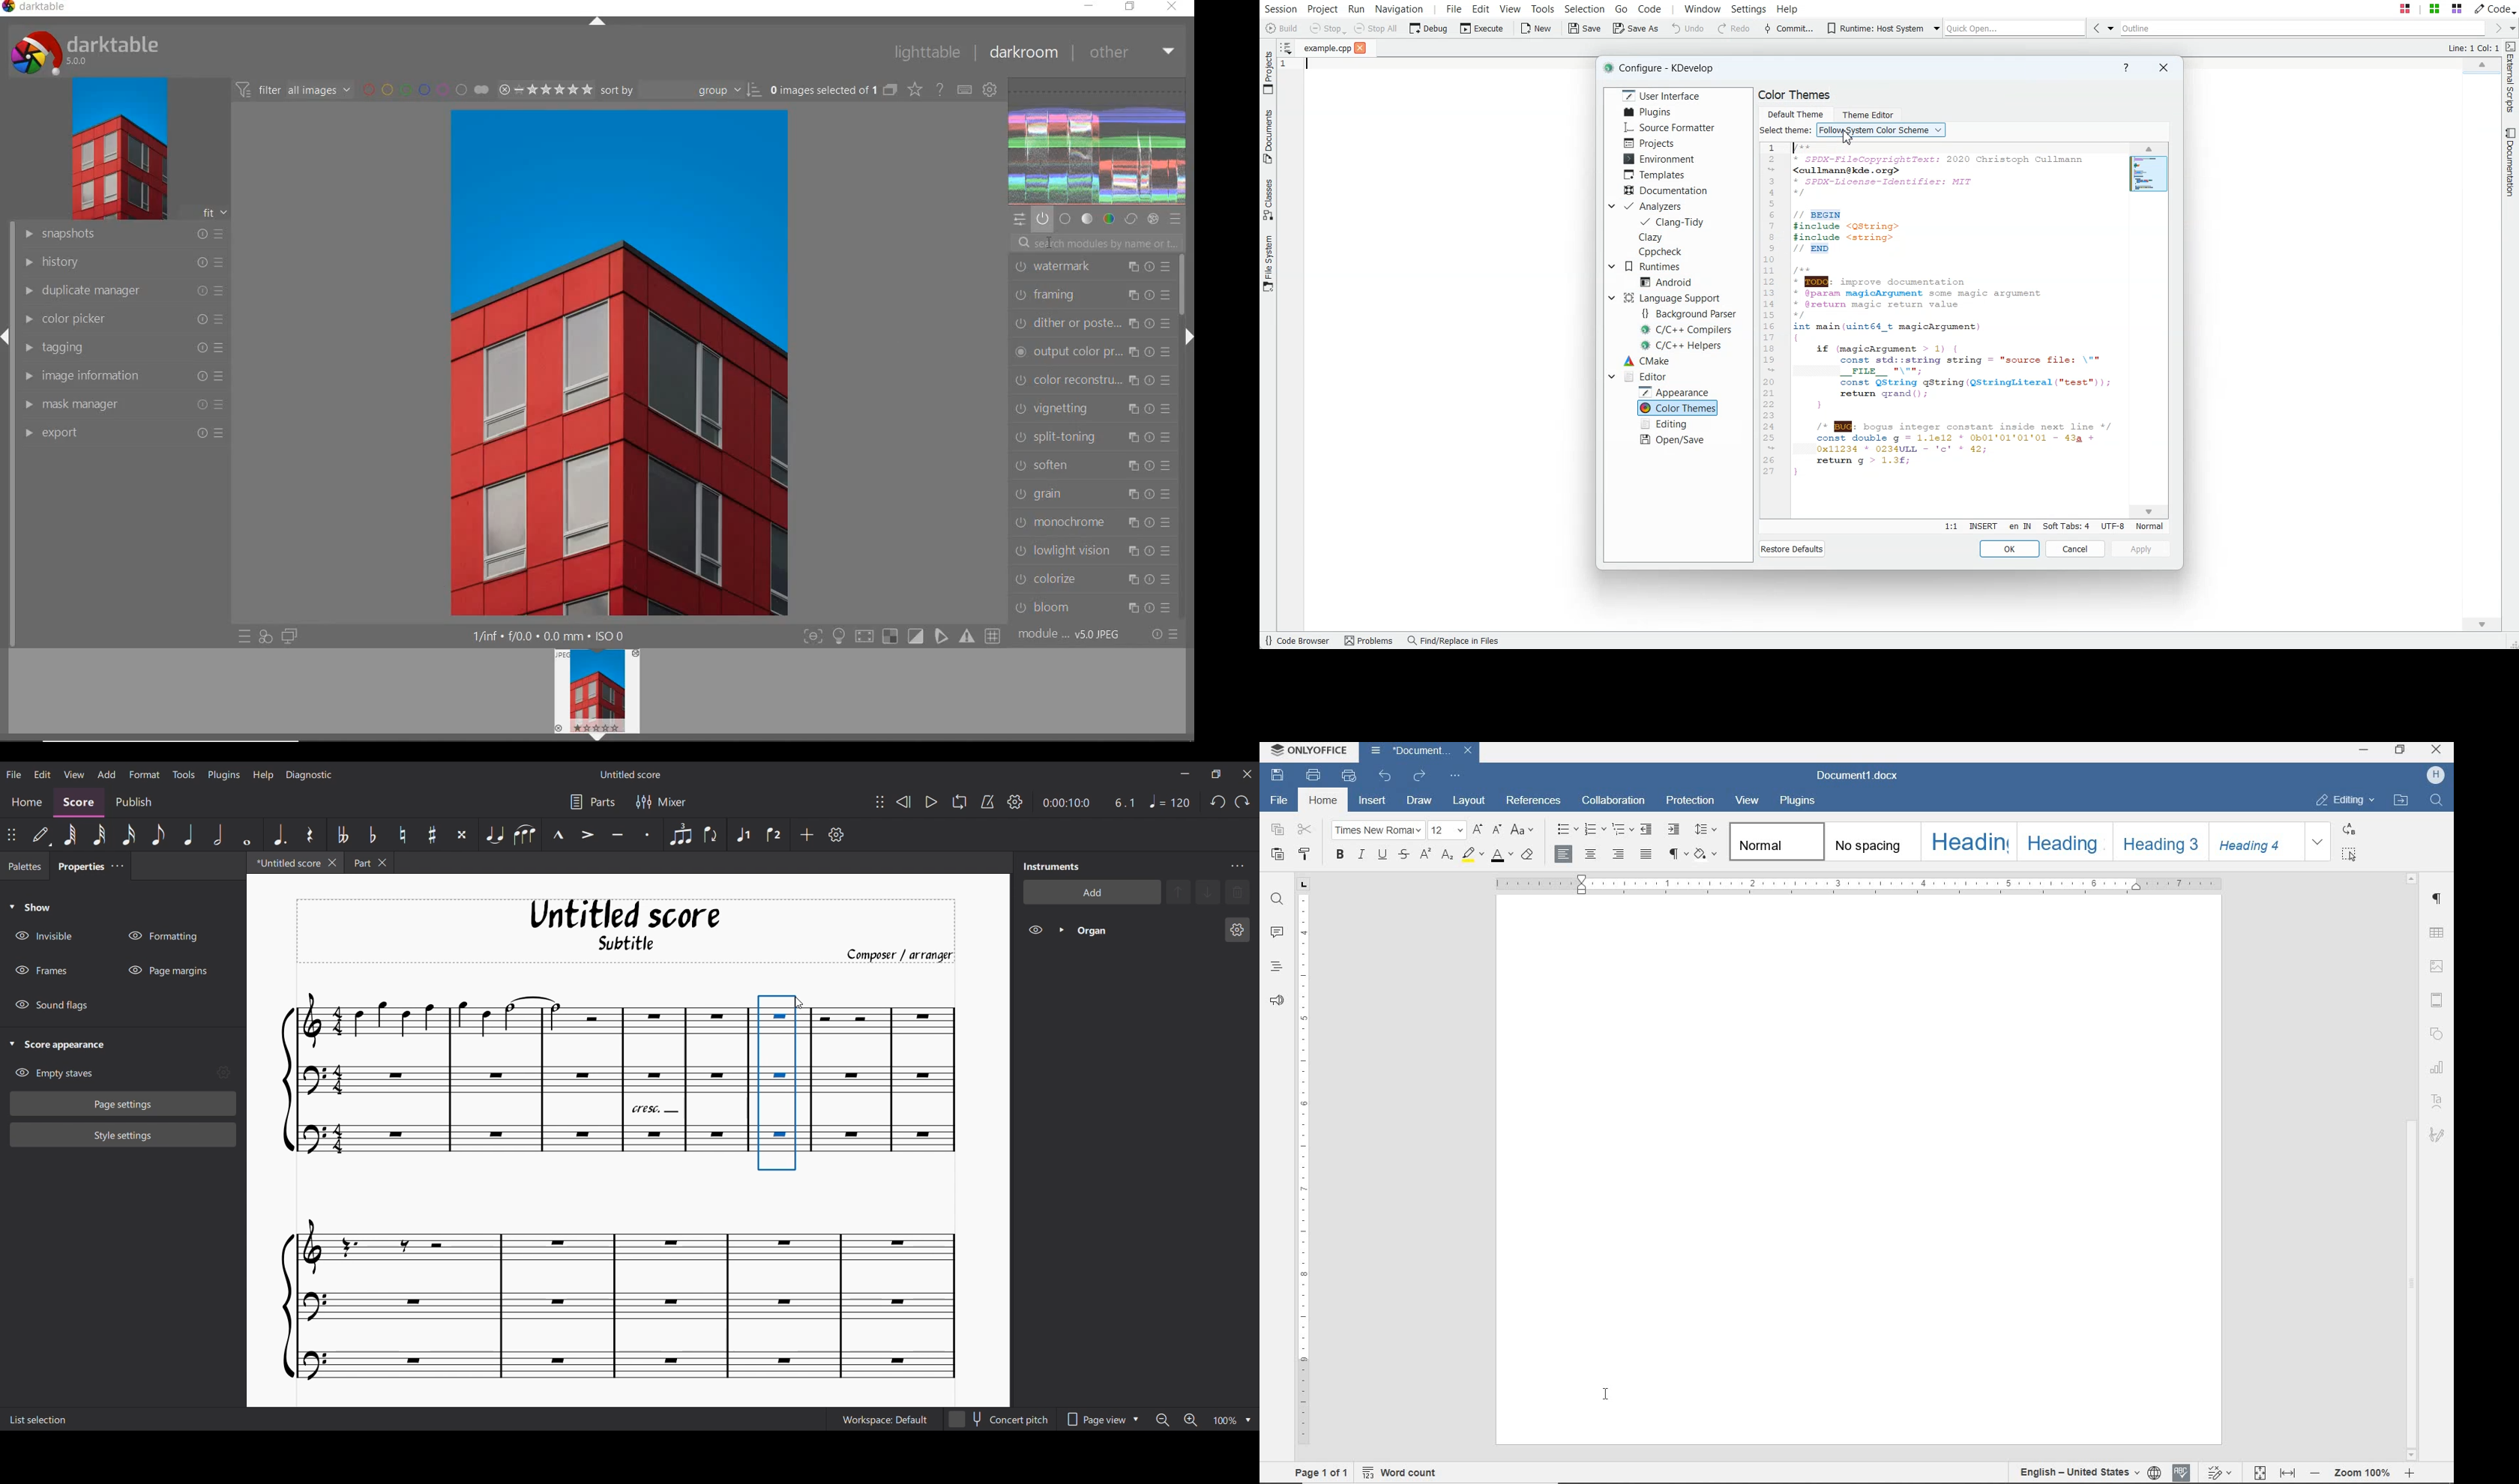  Describe the element at coordinates (2435, 776) in the screenshot. I see `username` at that location.